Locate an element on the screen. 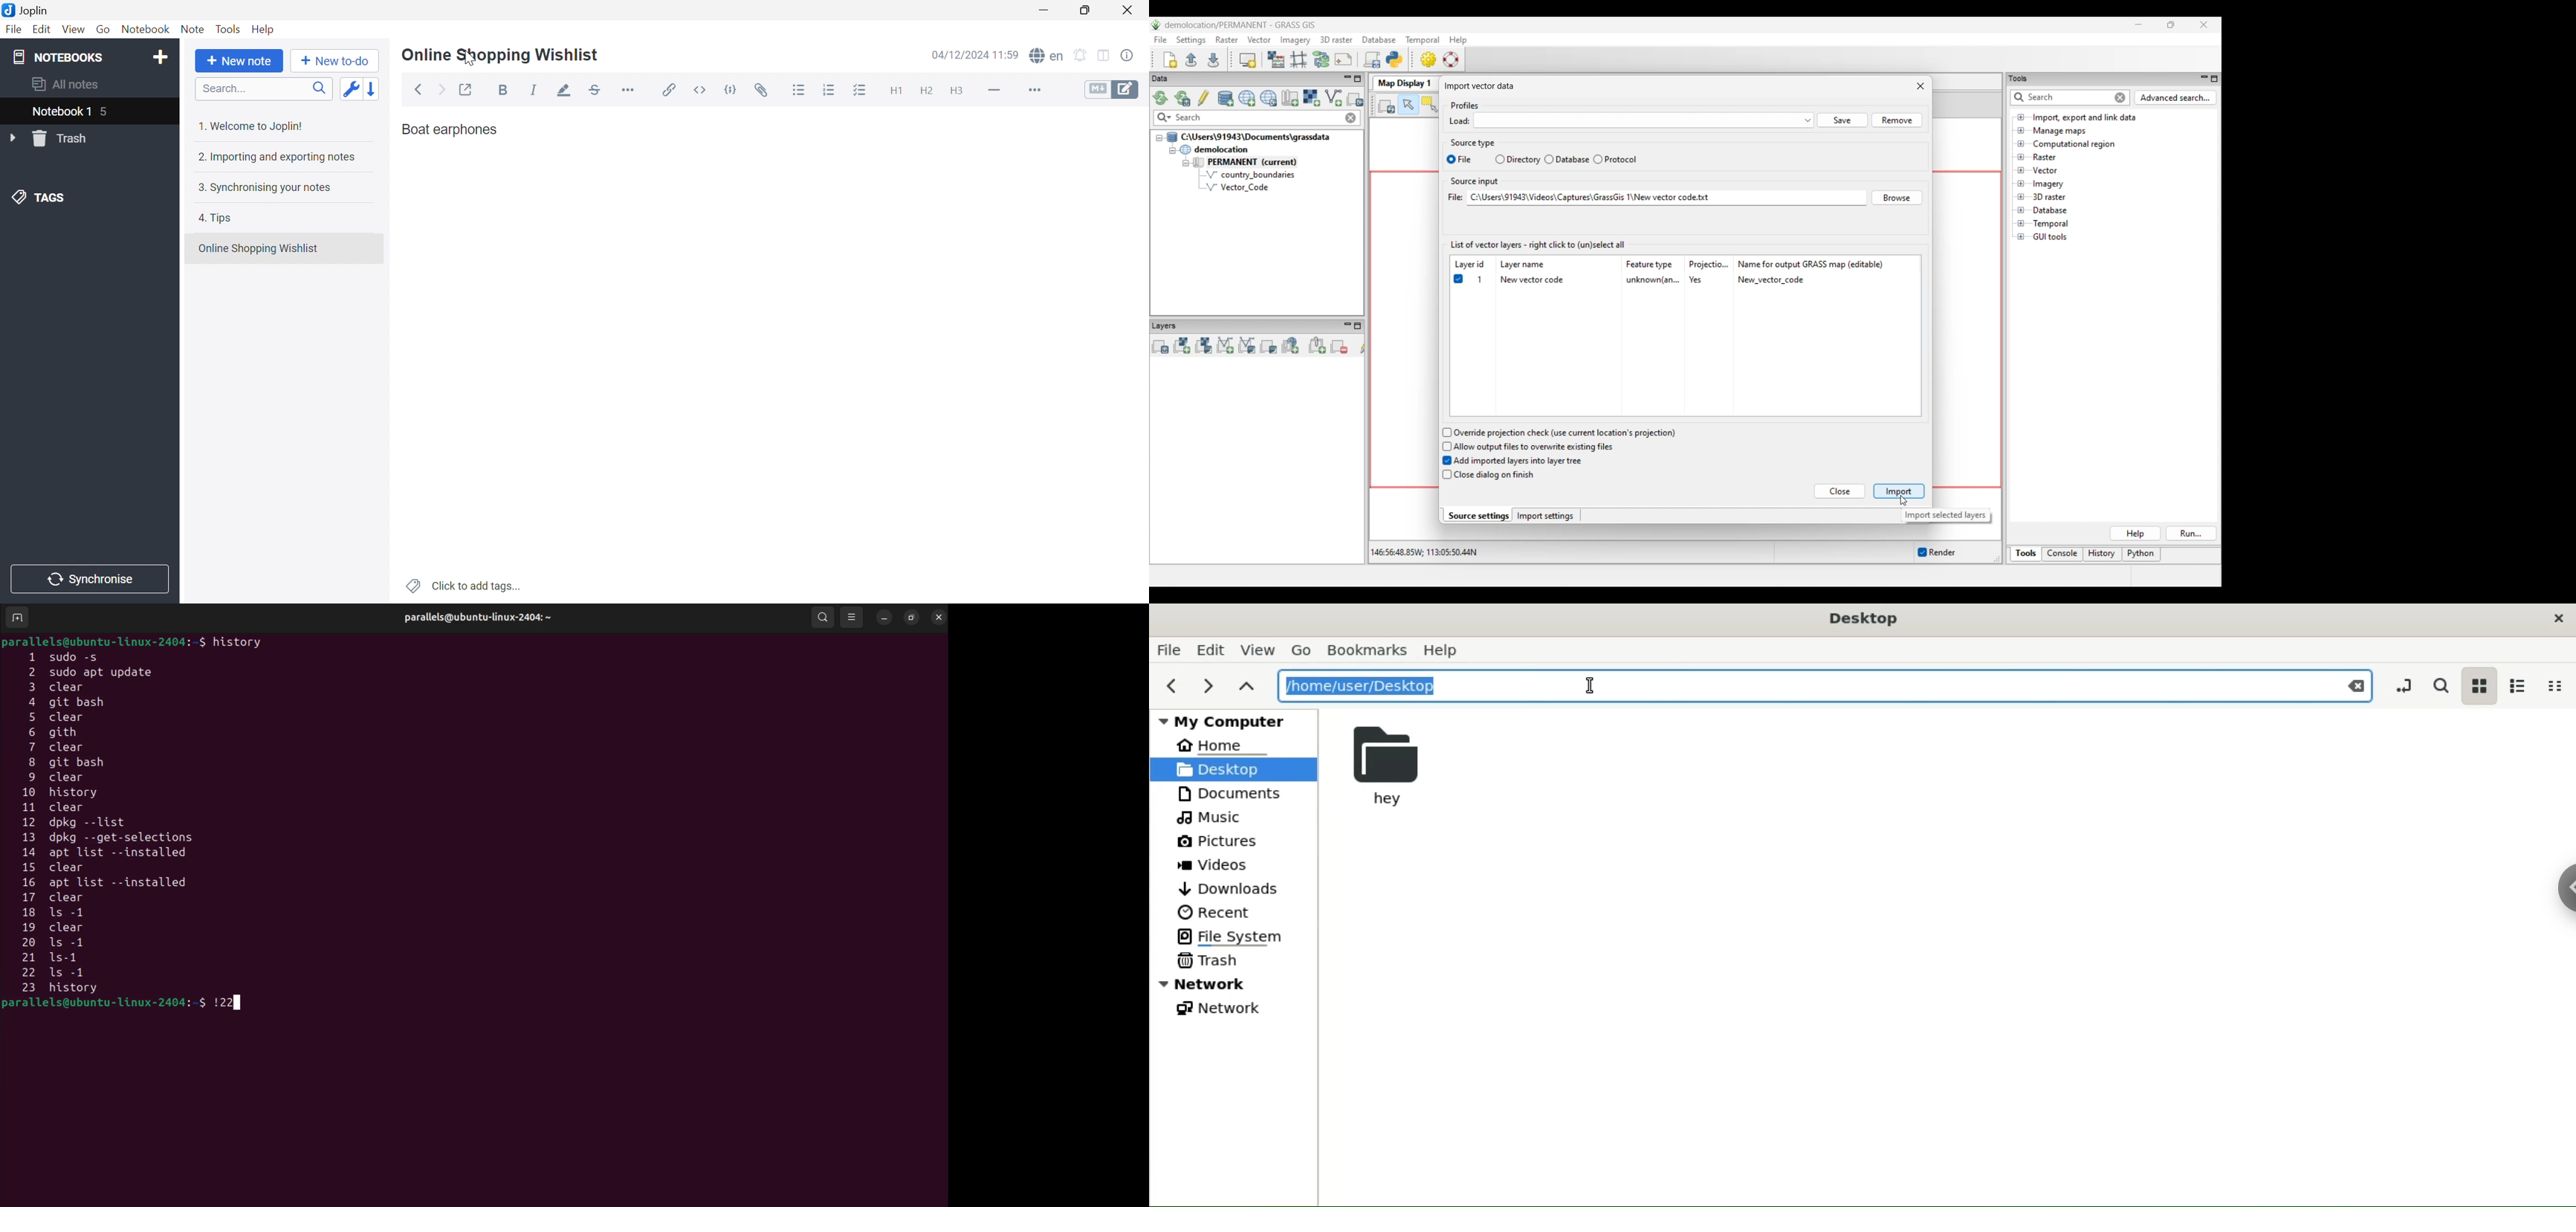  More is located at coordinates (1037, 90).